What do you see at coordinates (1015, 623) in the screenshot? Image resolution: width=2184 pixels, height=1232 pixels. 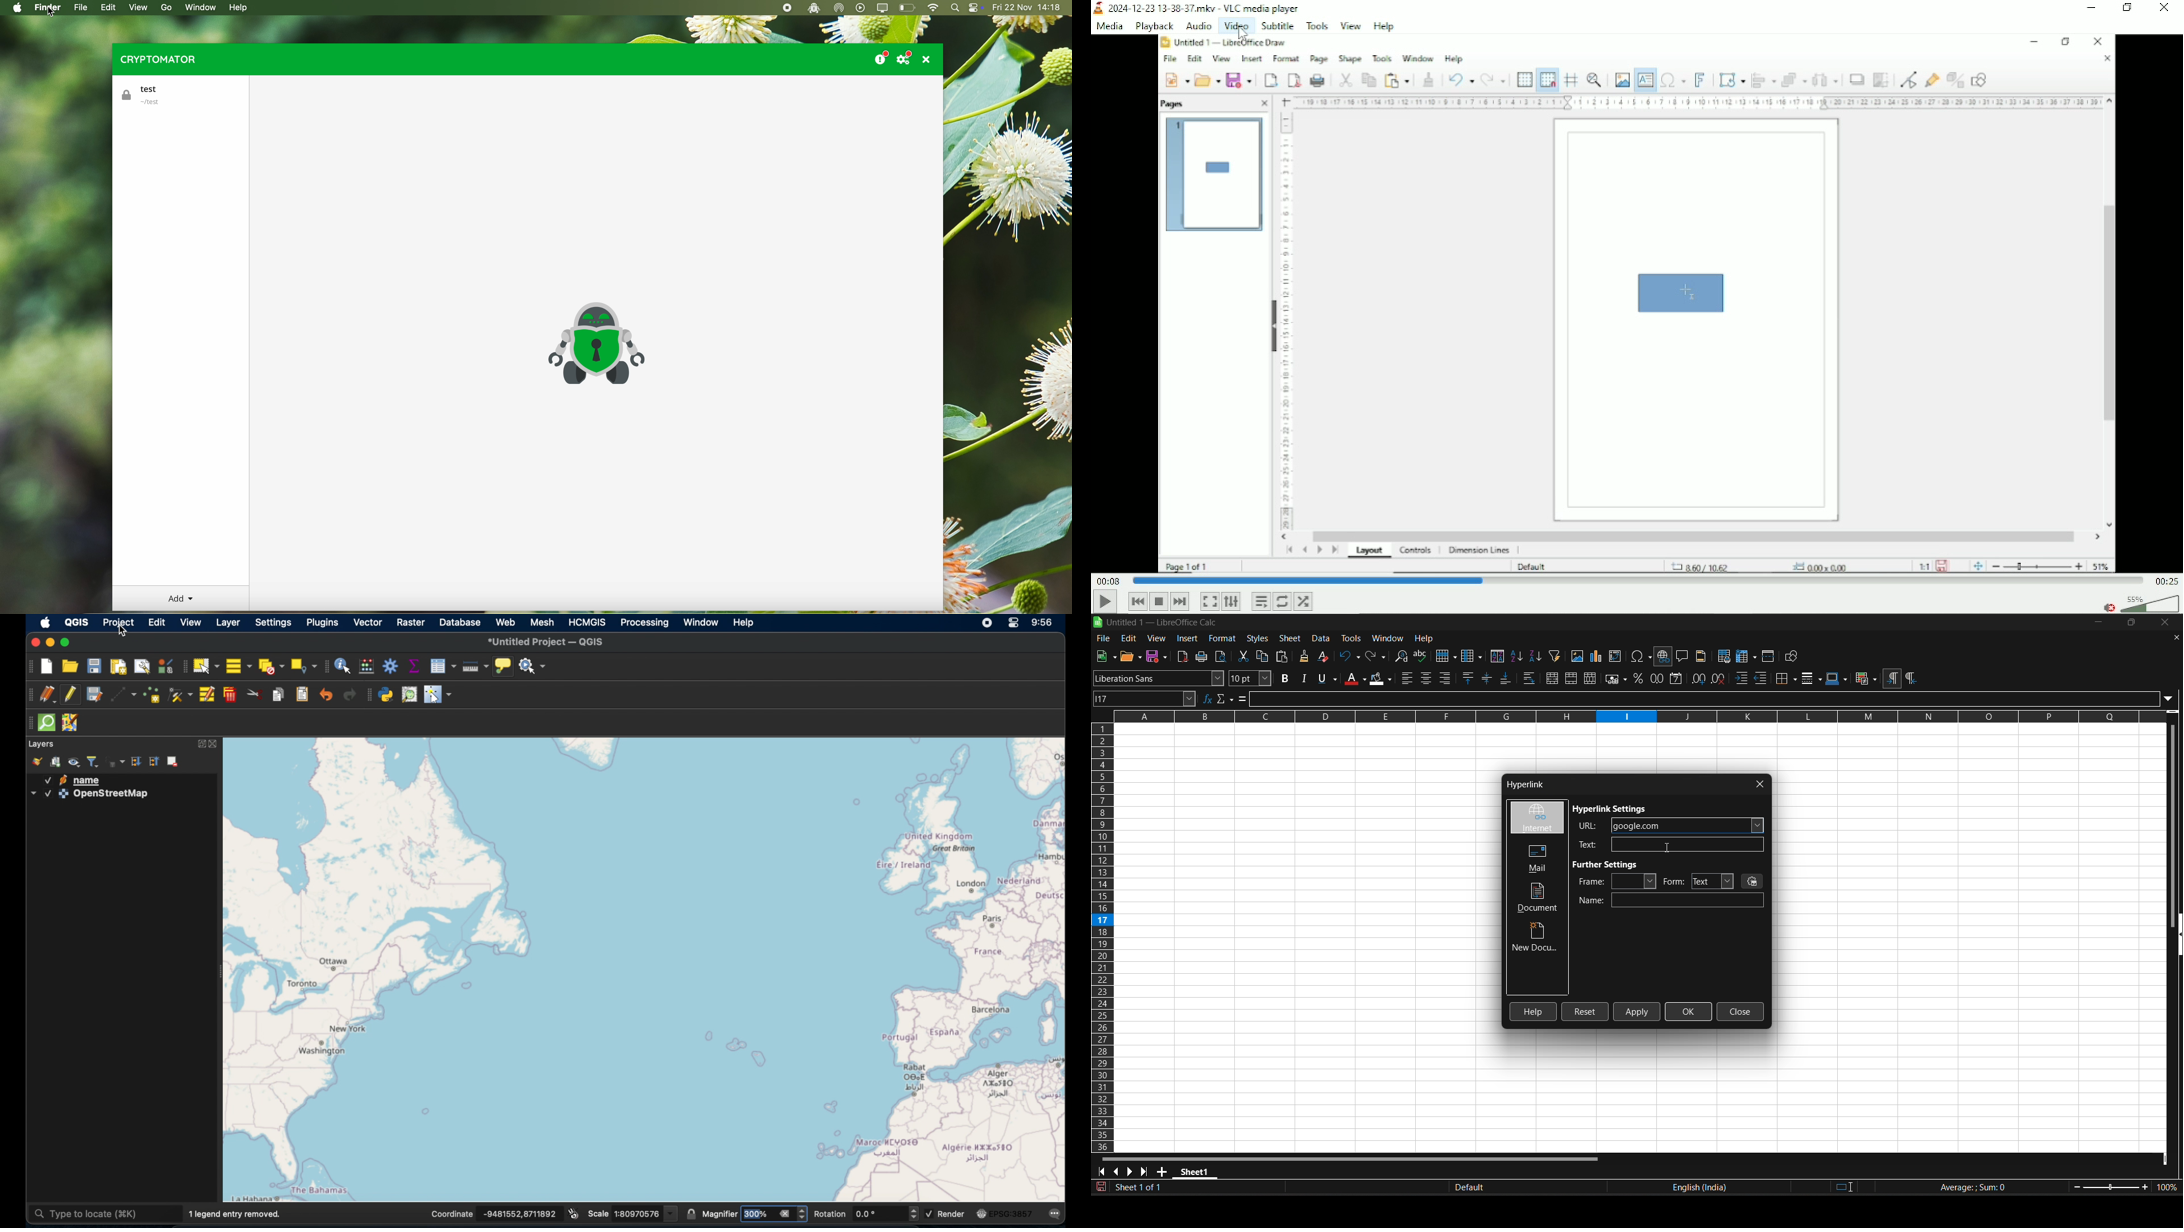 I see `control center` at bounding box center [1015, 623].